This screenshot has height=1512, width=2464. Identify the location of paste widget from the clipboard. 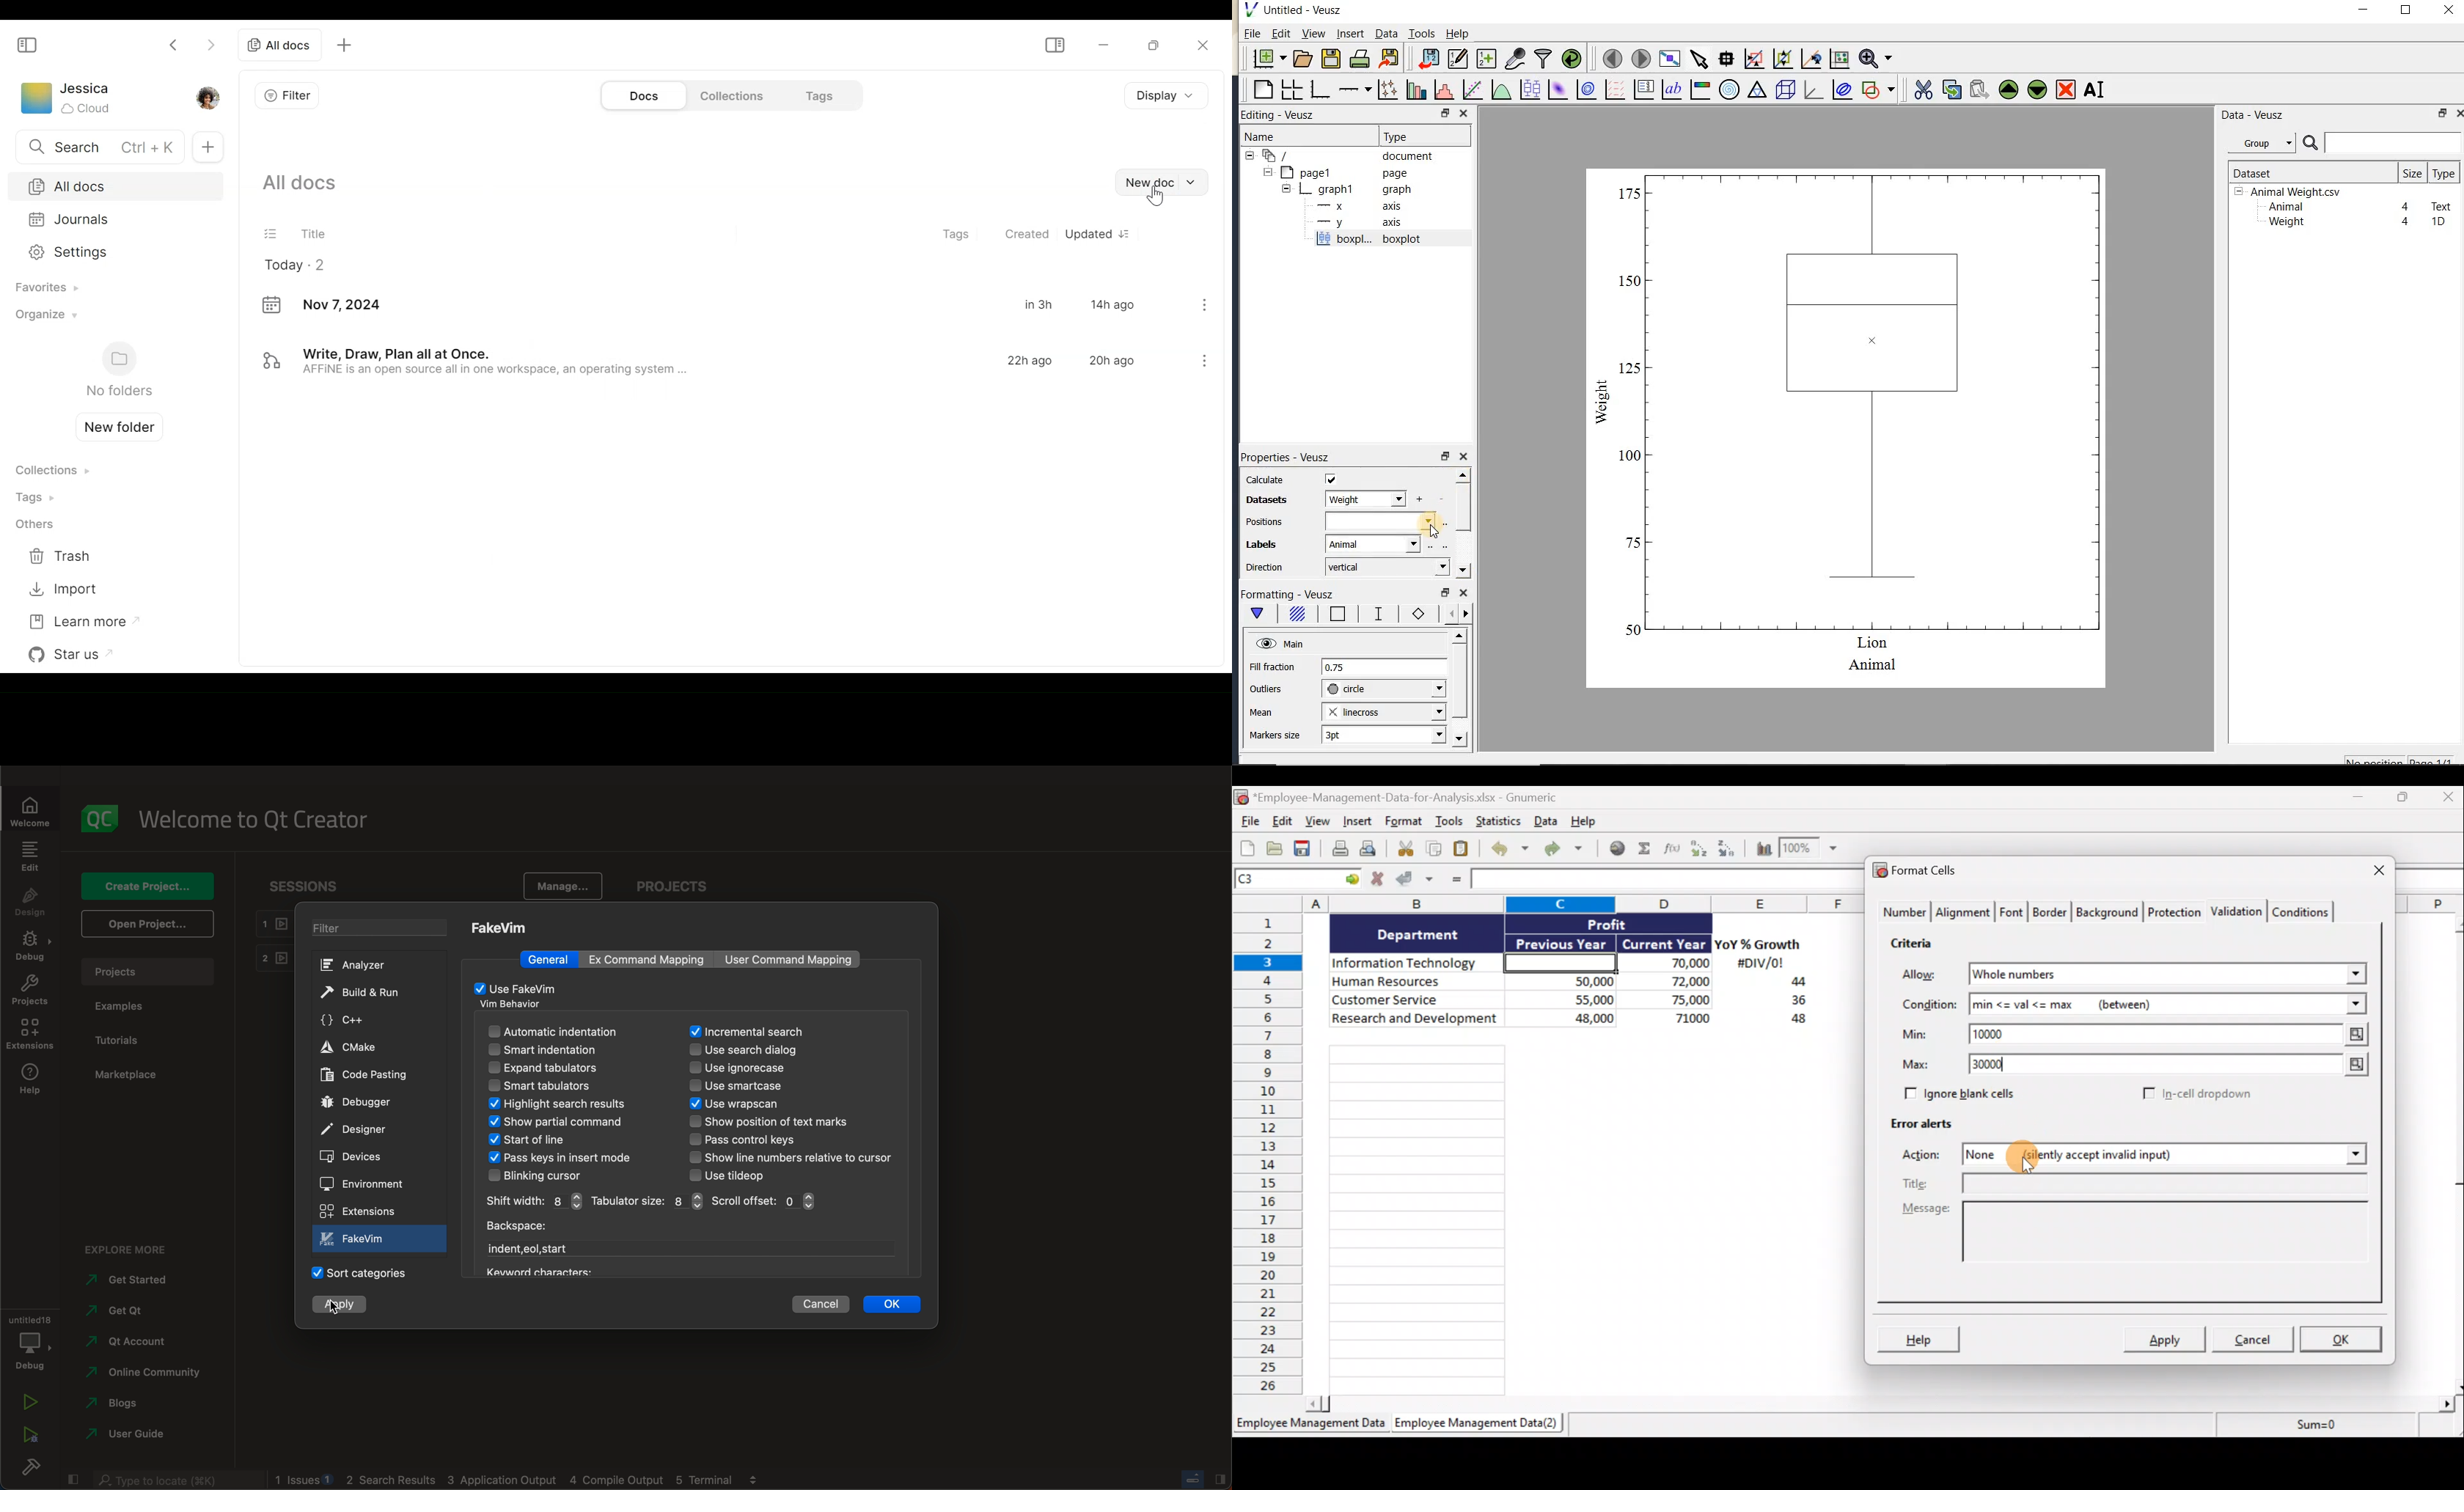
(1979, 91).